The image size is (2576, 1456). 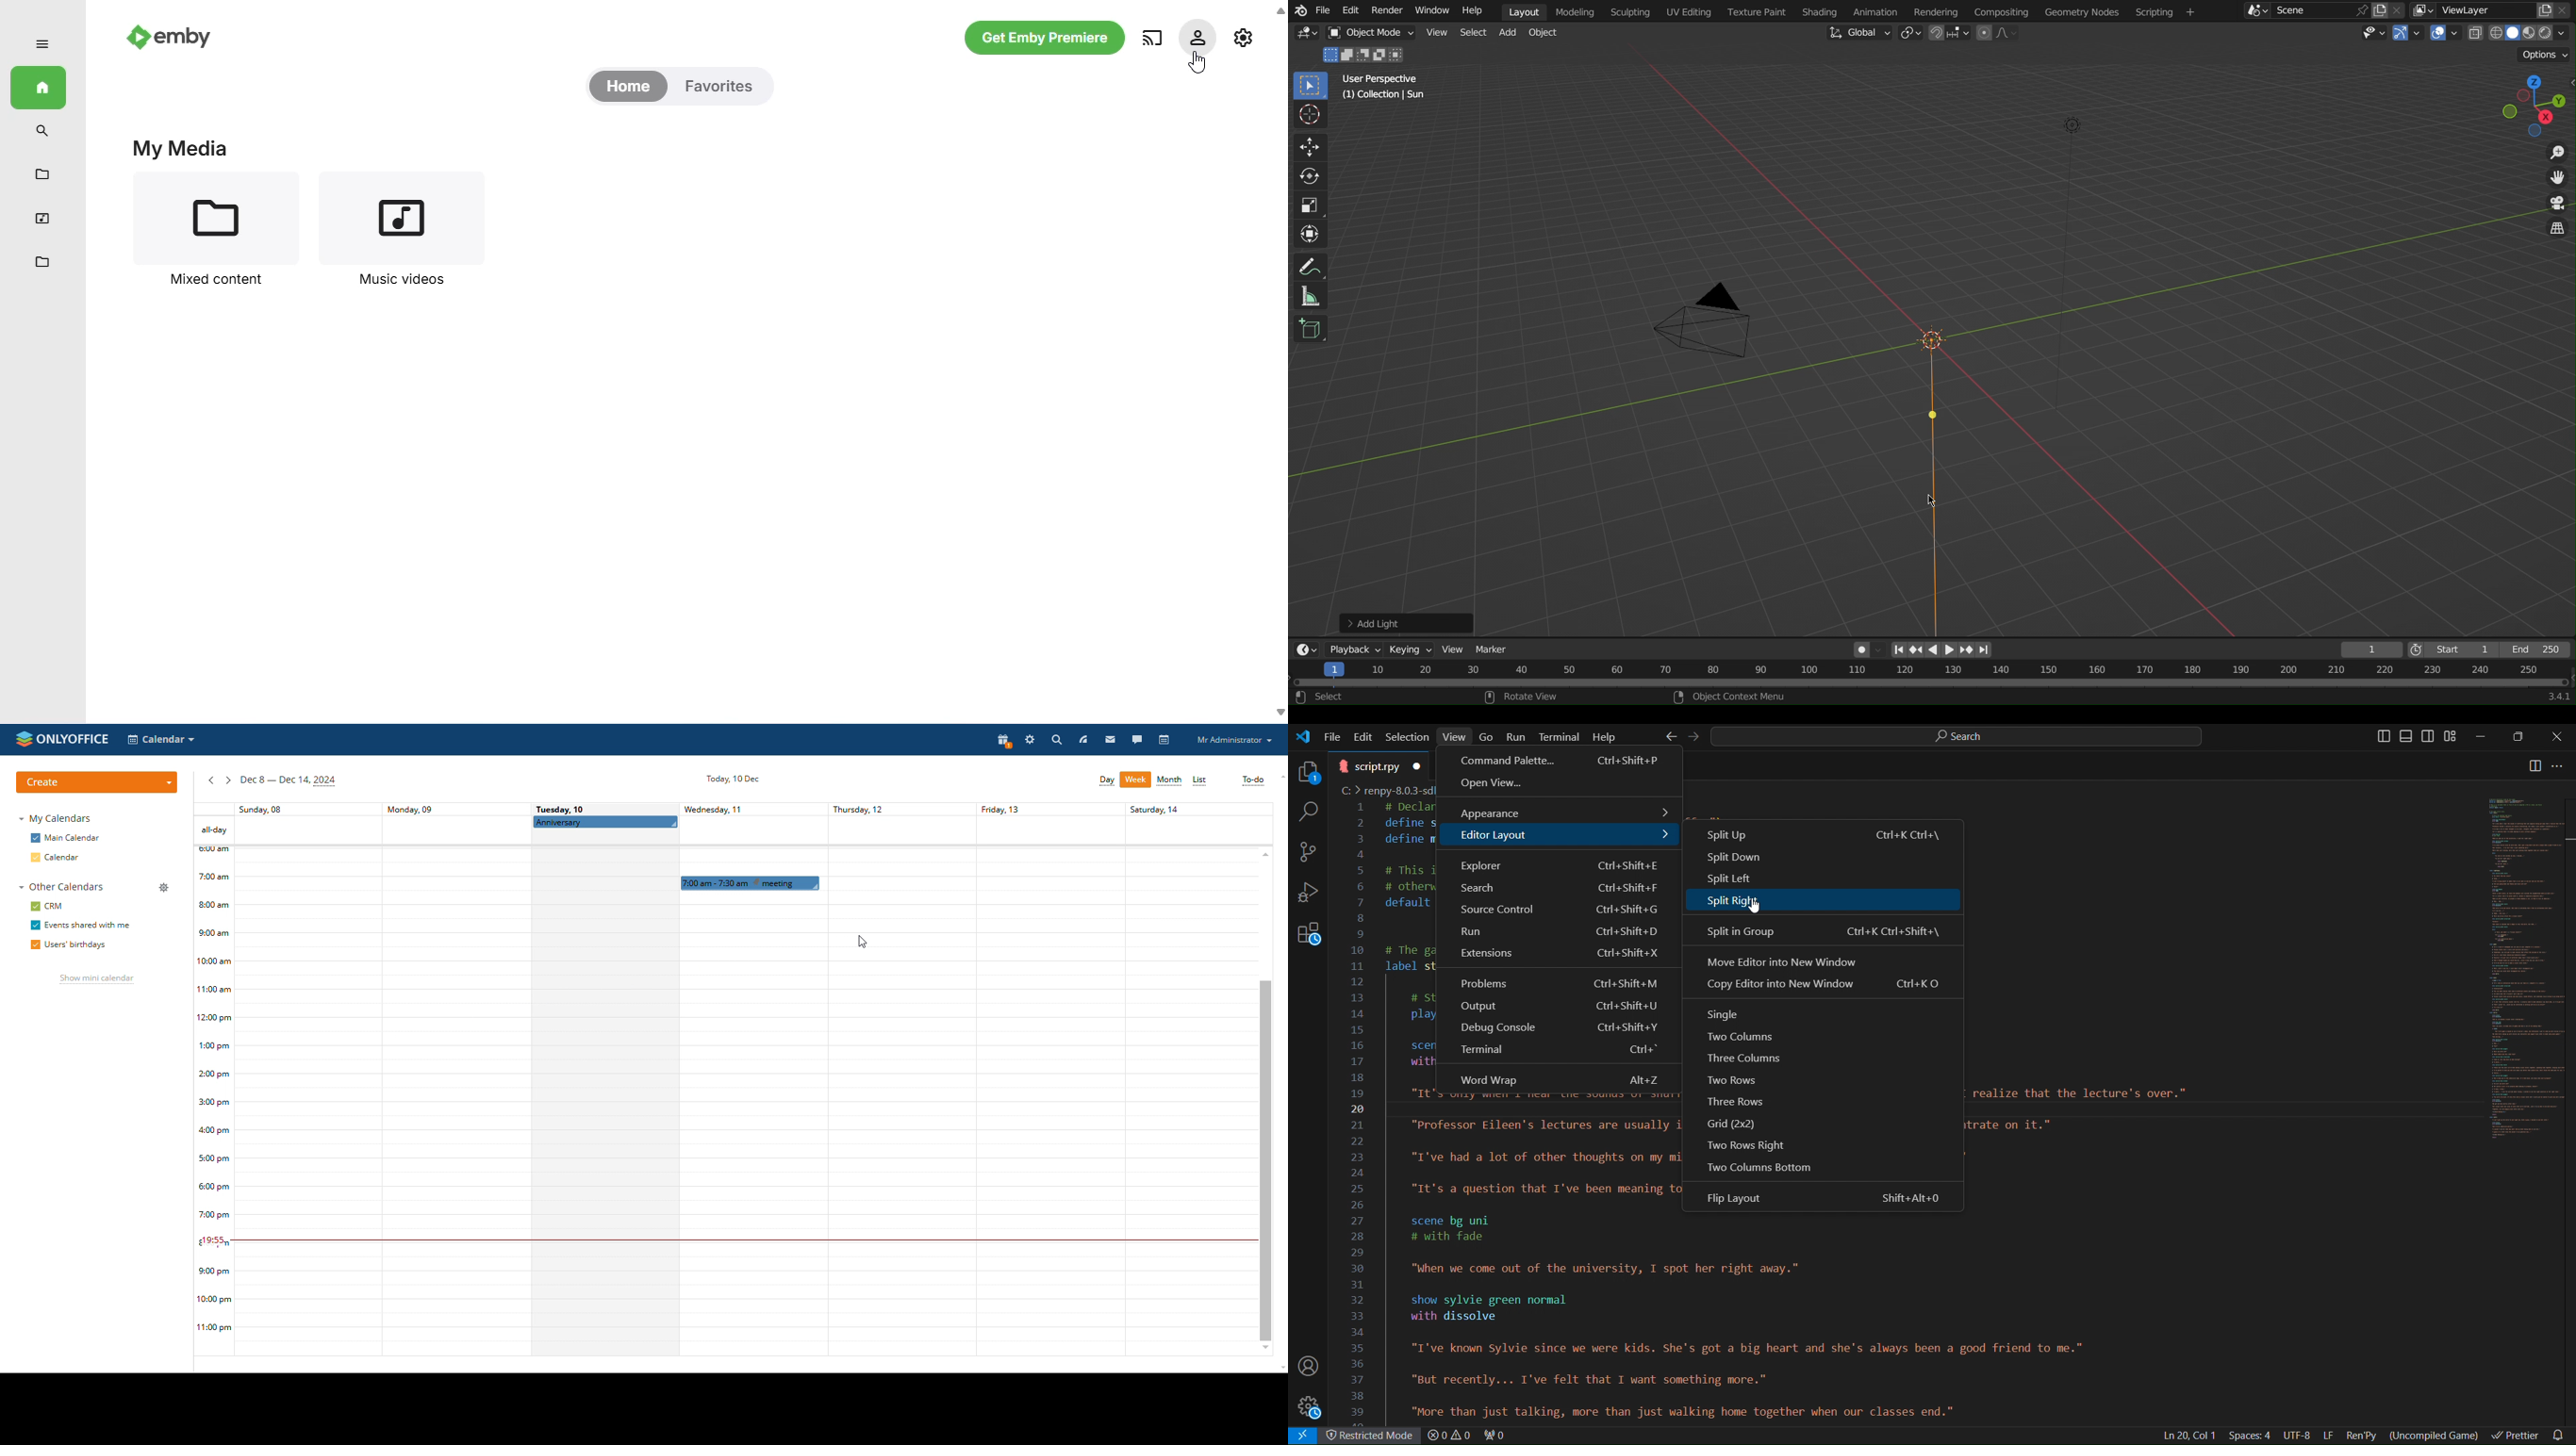 What do you see at coordinates (1170, 781) in the screenshot?
I see `month view` at bounding box center [1170, 781].